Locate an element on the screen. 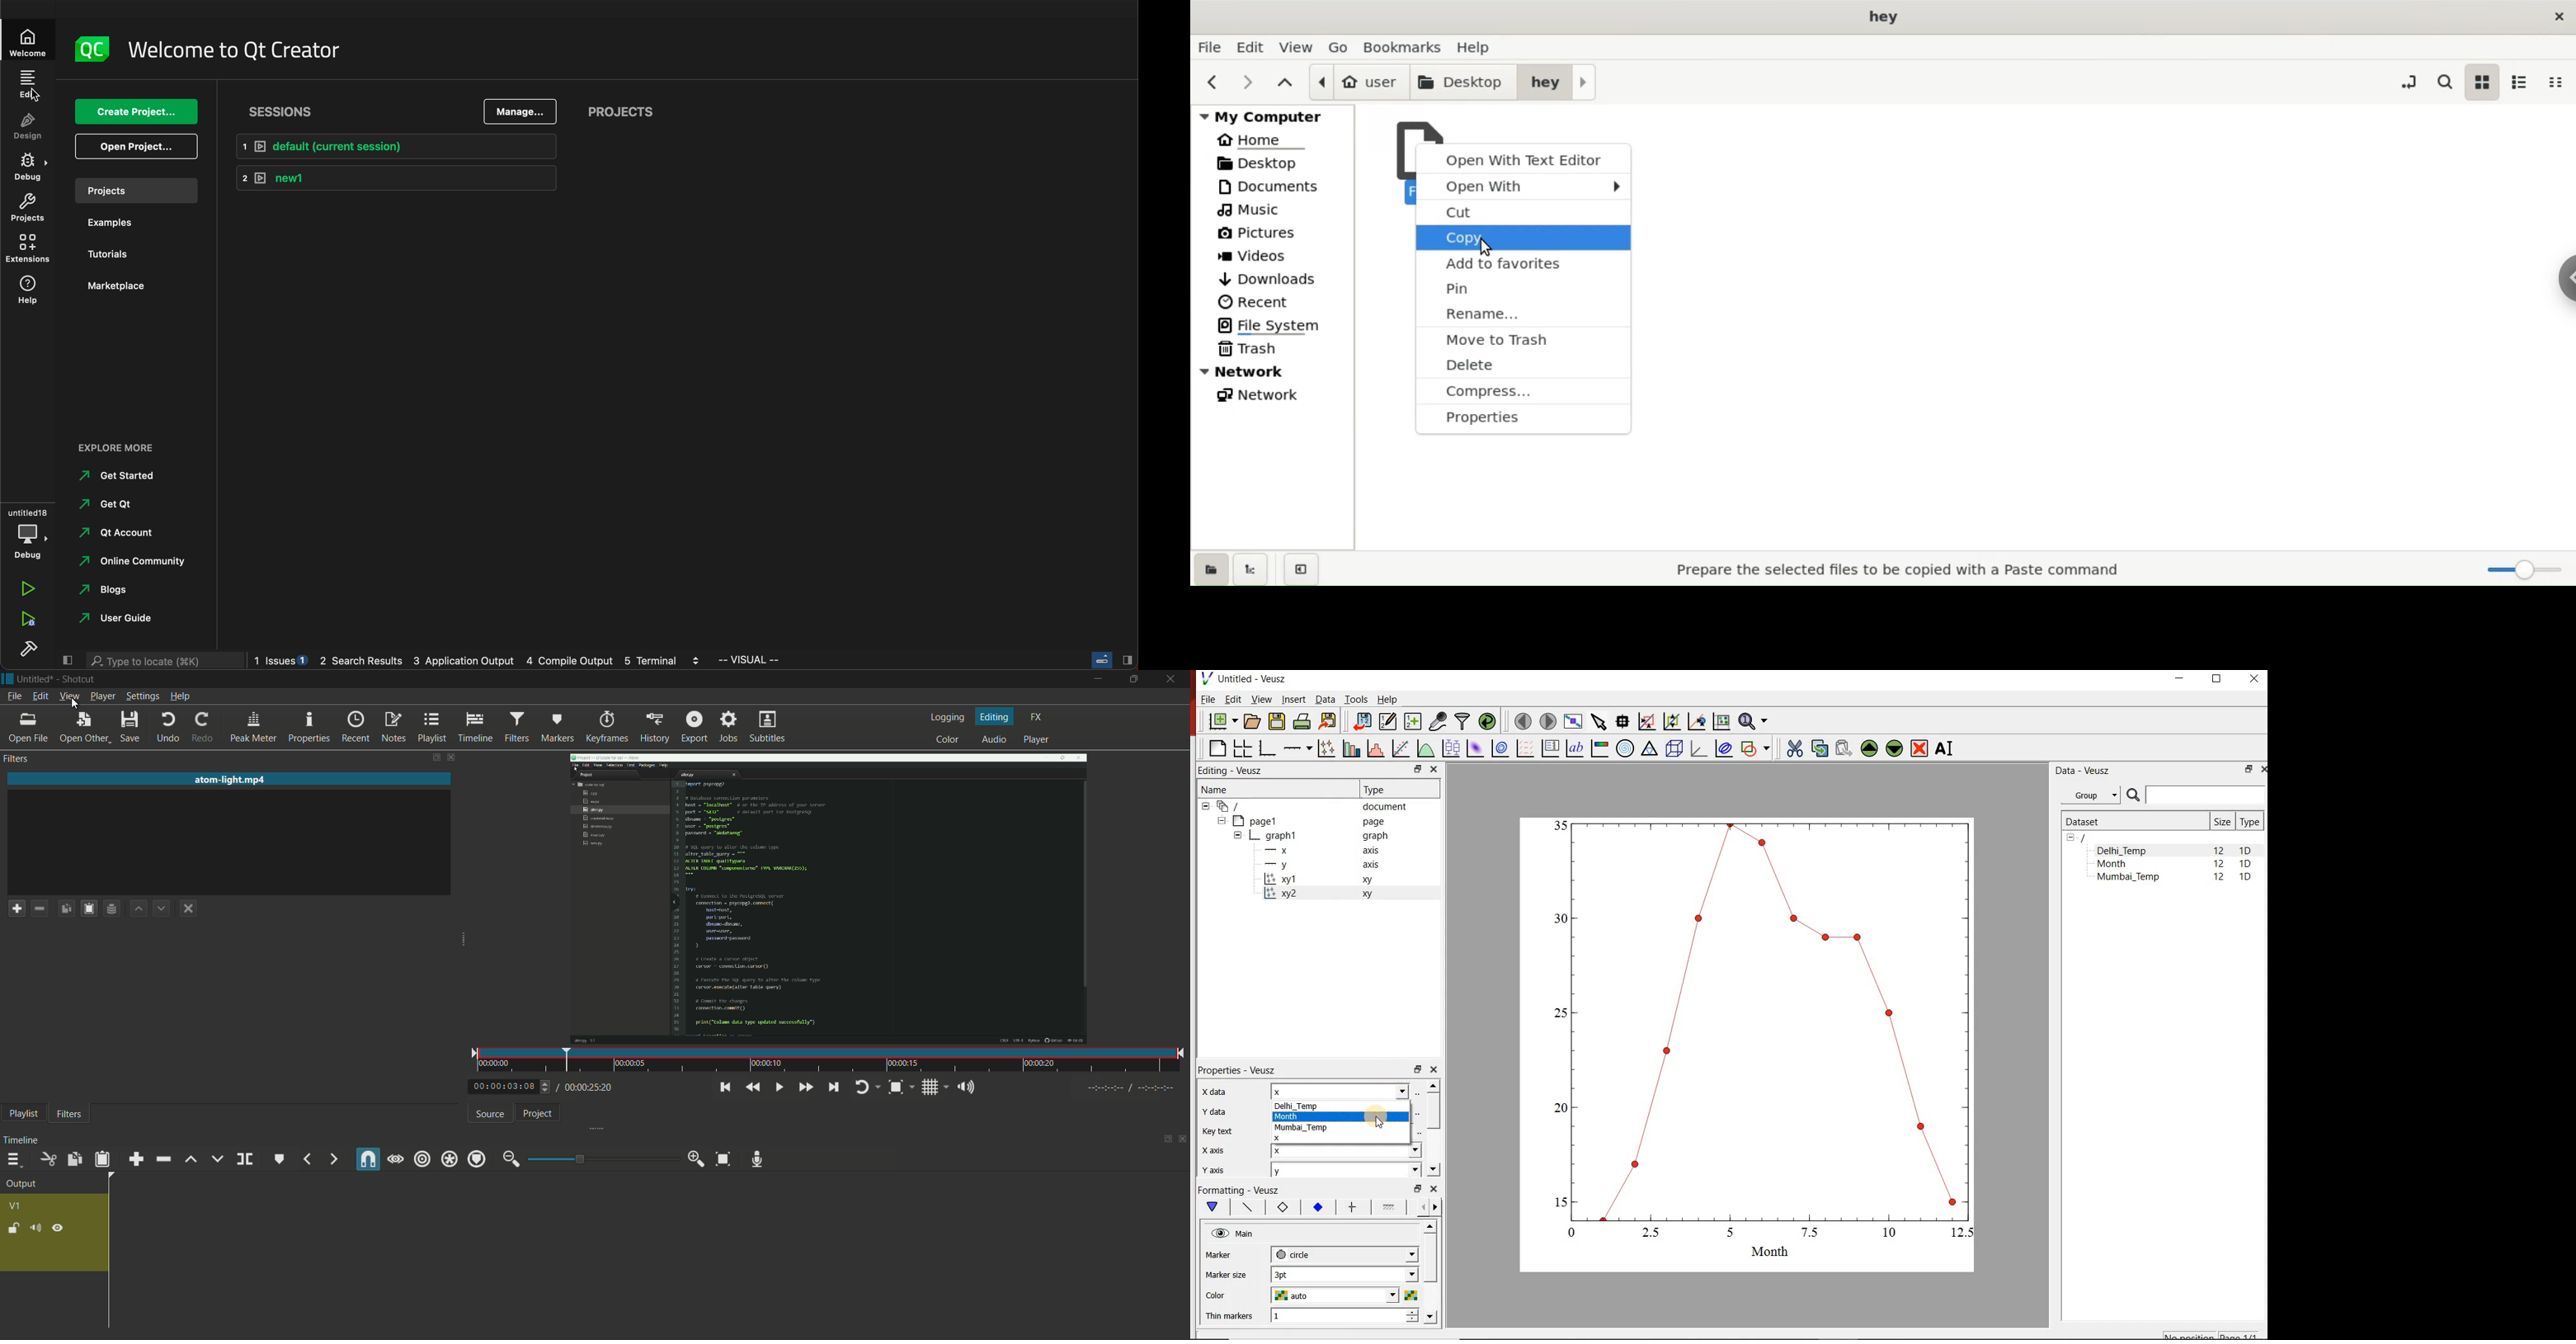  paste is located at coordinates (89, 908).